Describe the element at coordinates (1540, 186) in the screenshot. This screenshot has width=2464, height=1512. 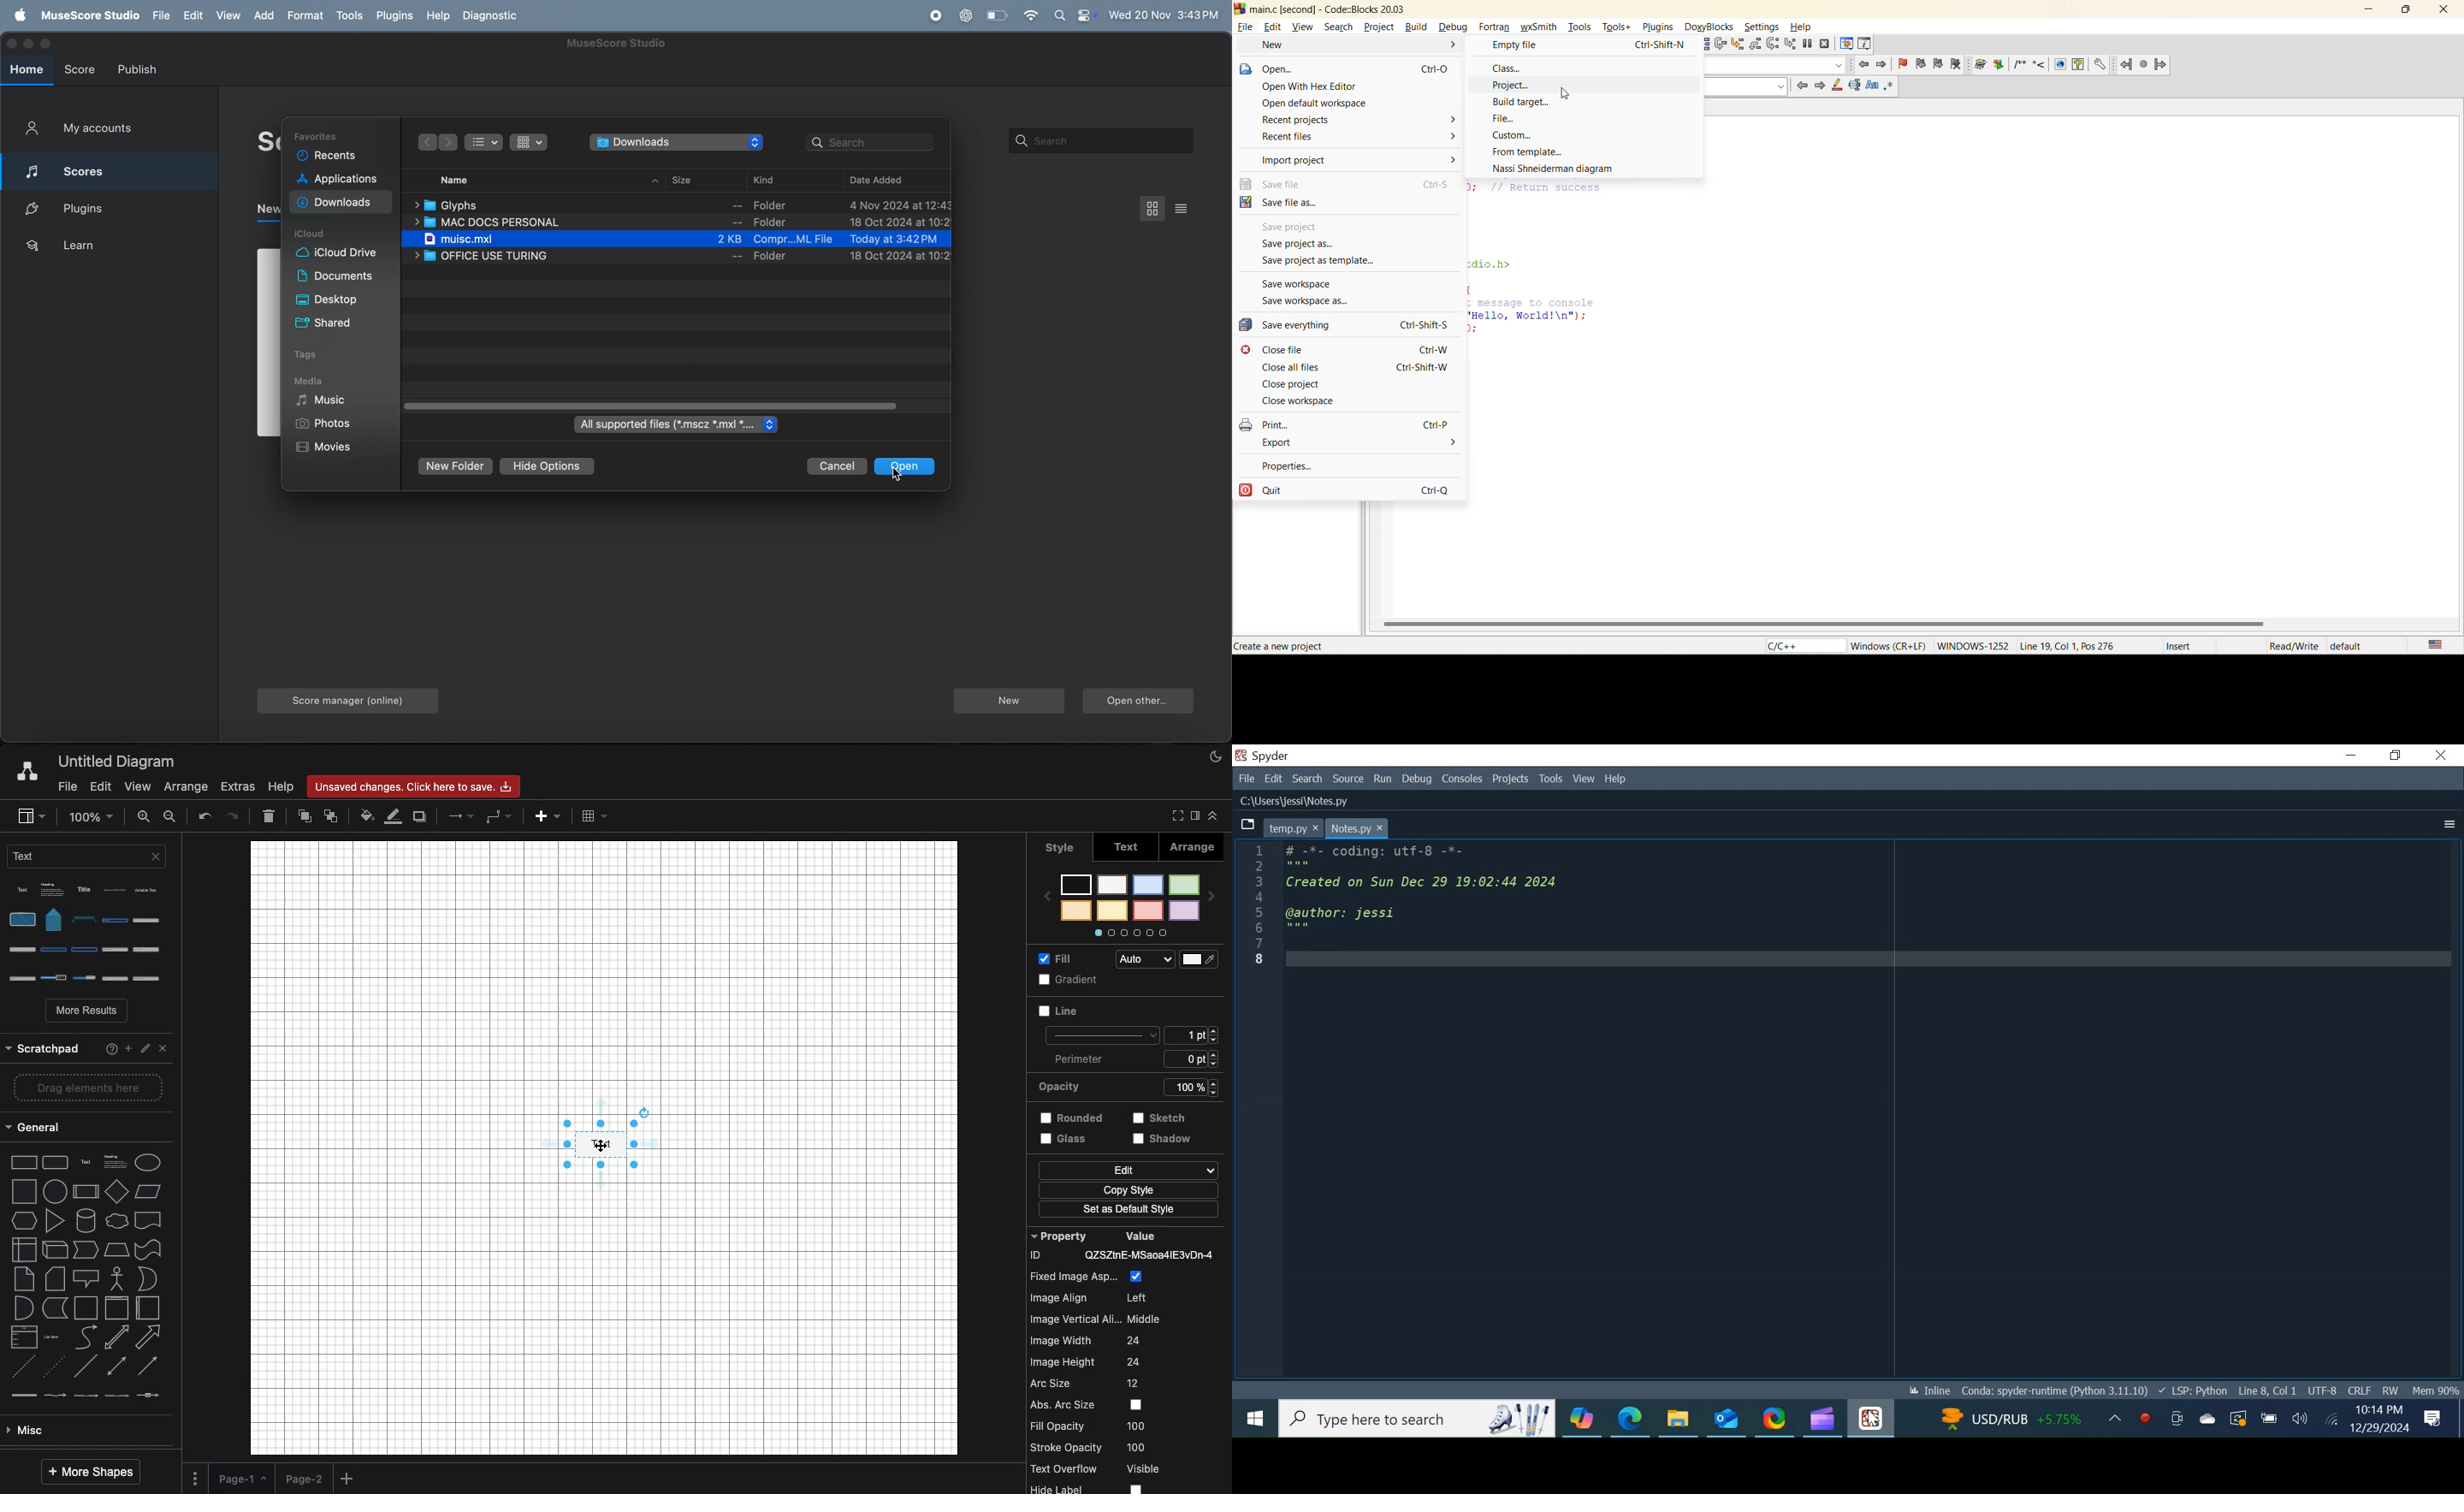
I see `J; // Return success` at that location.